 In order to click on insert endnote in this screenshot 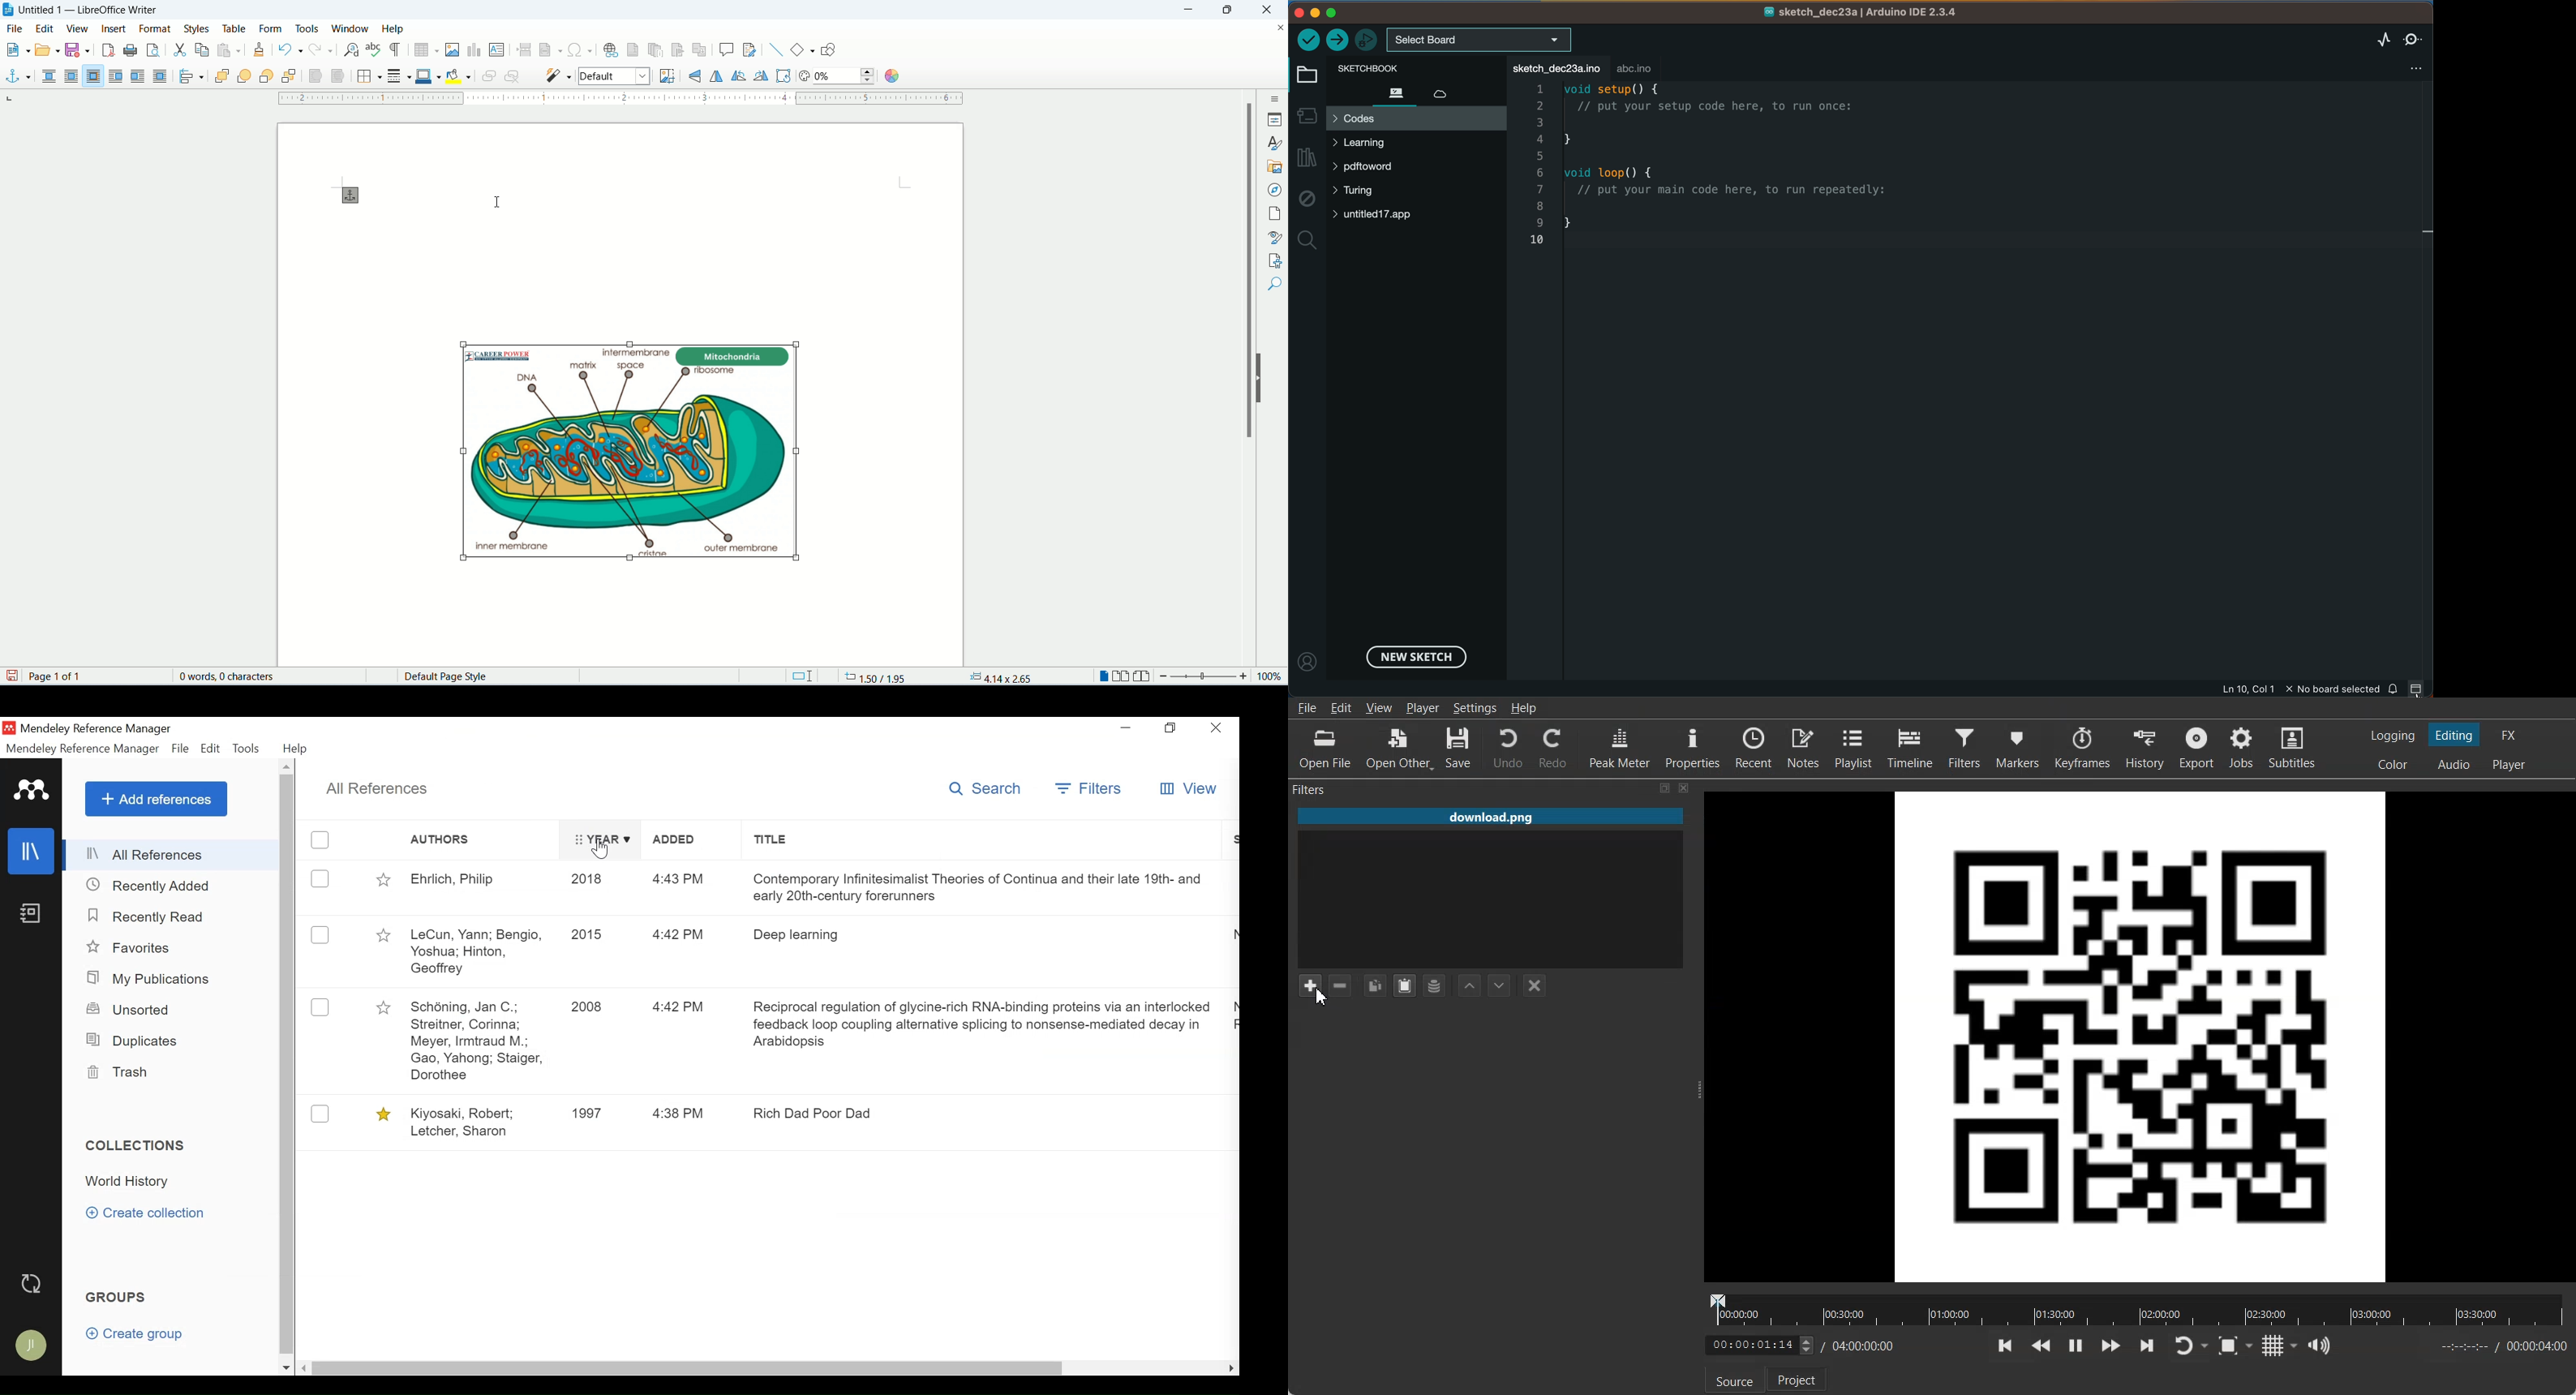, I will do `click(656, 50)`.